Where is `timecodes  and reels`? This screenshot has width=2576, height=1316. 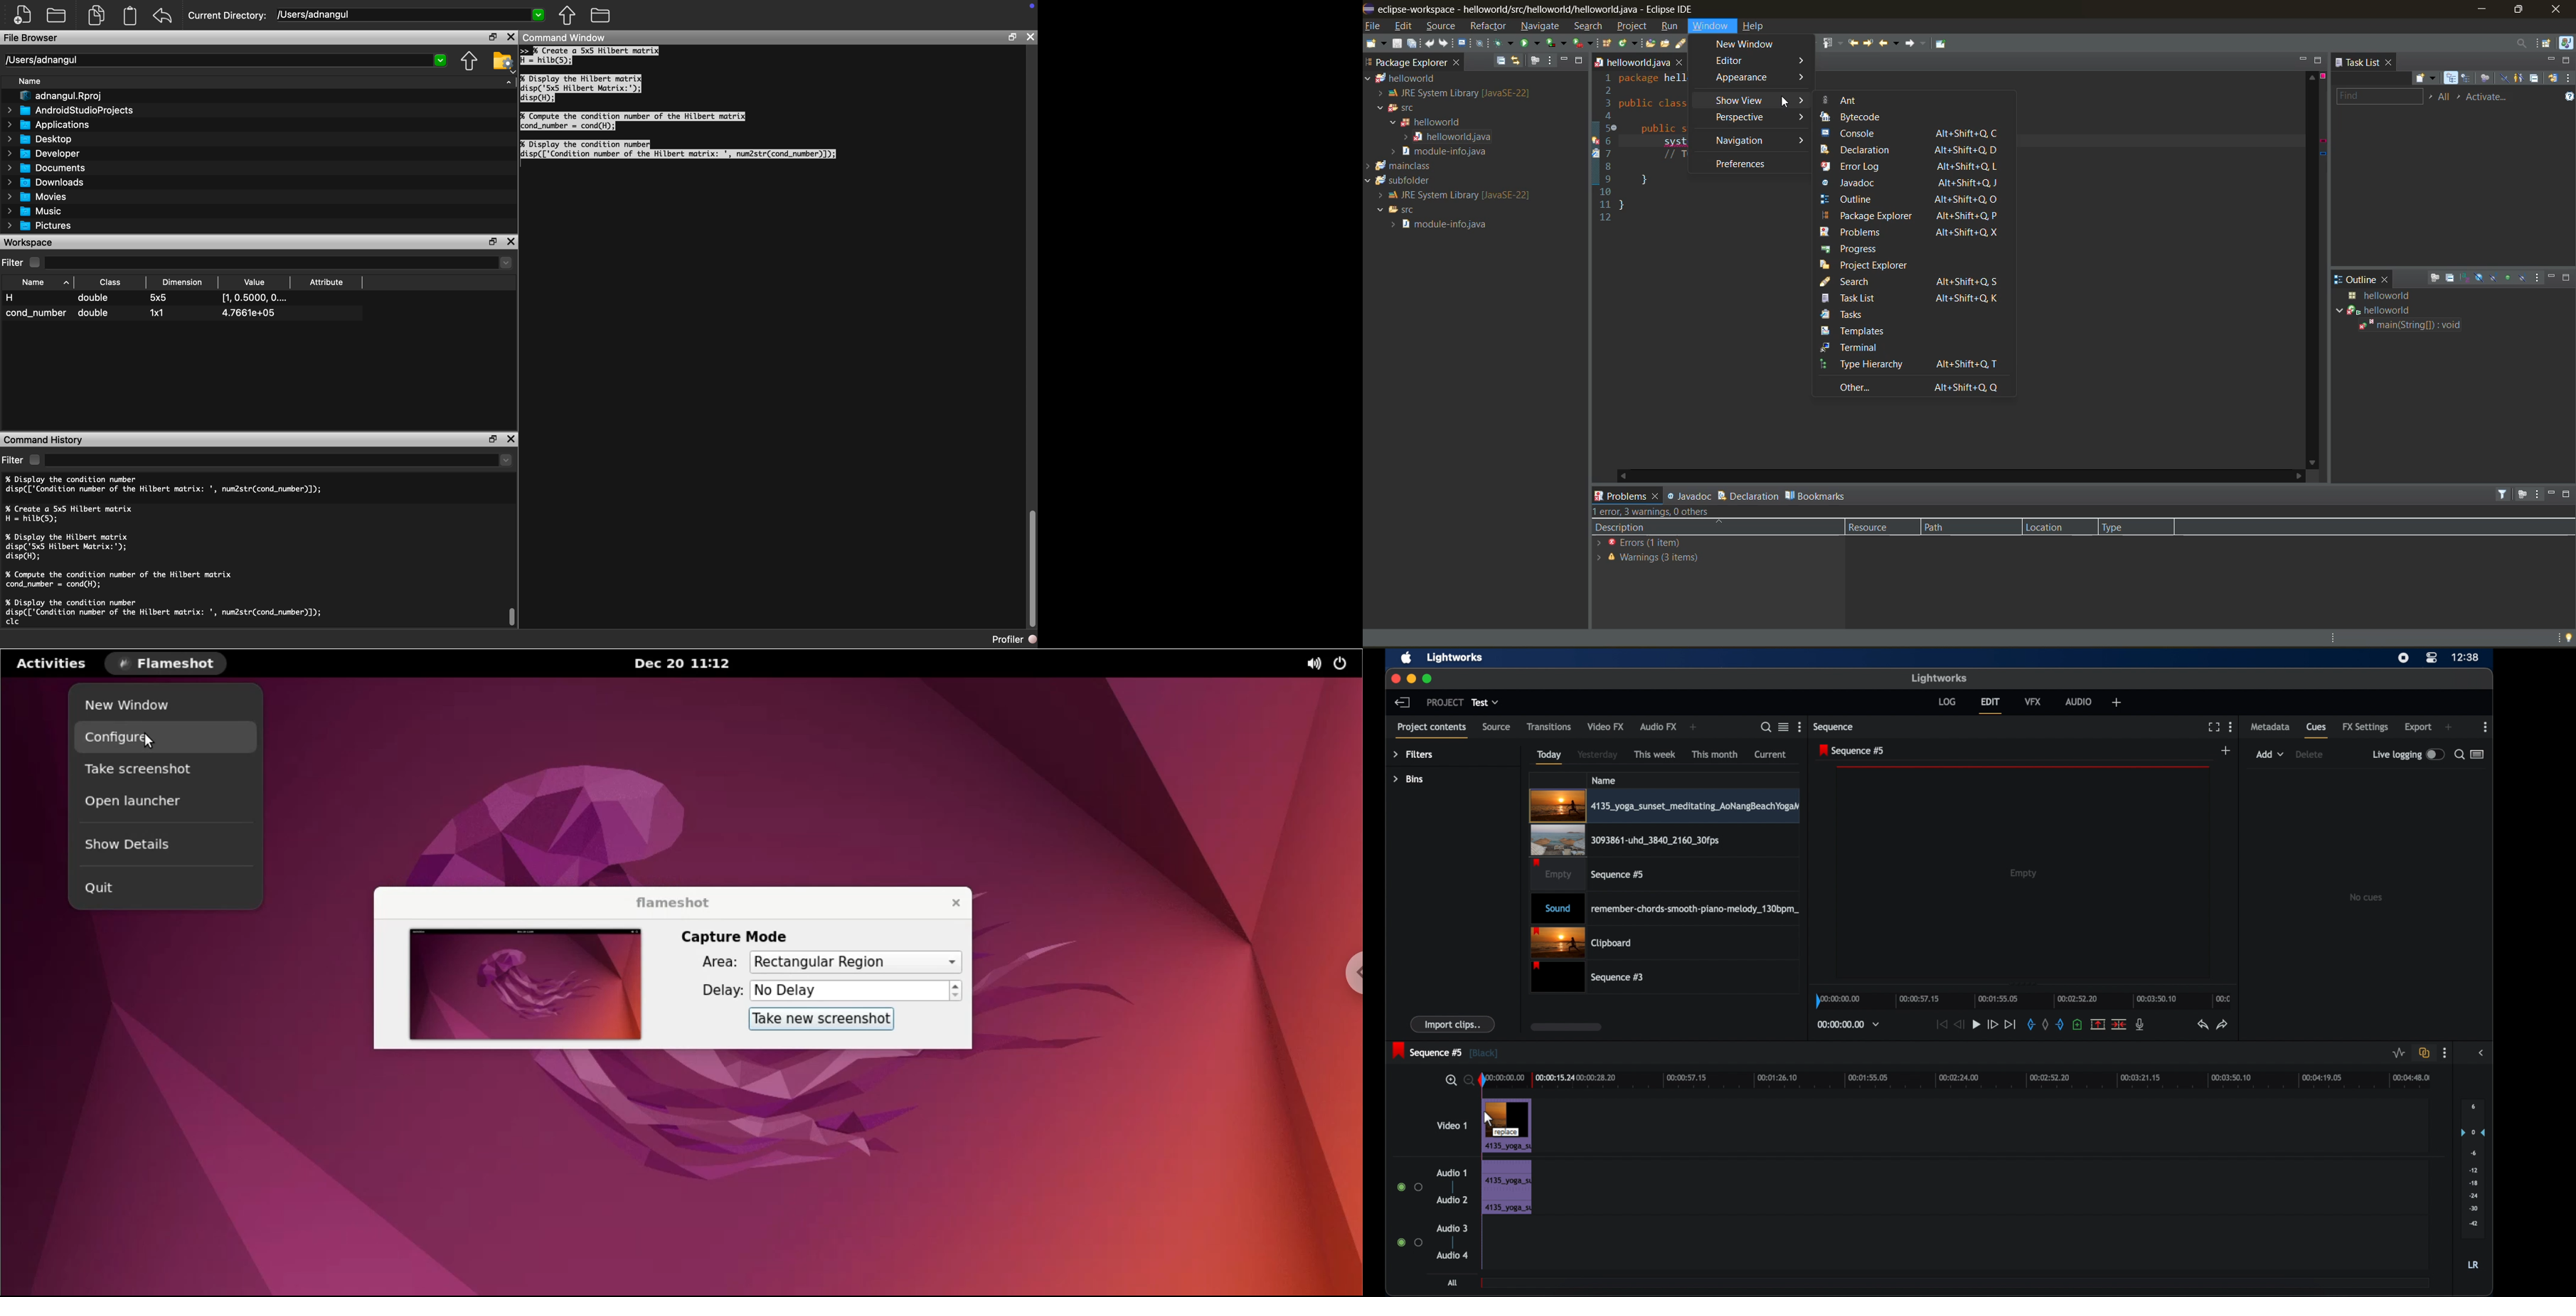 timecodes  and reels is located at coordinates (1849, 1024).